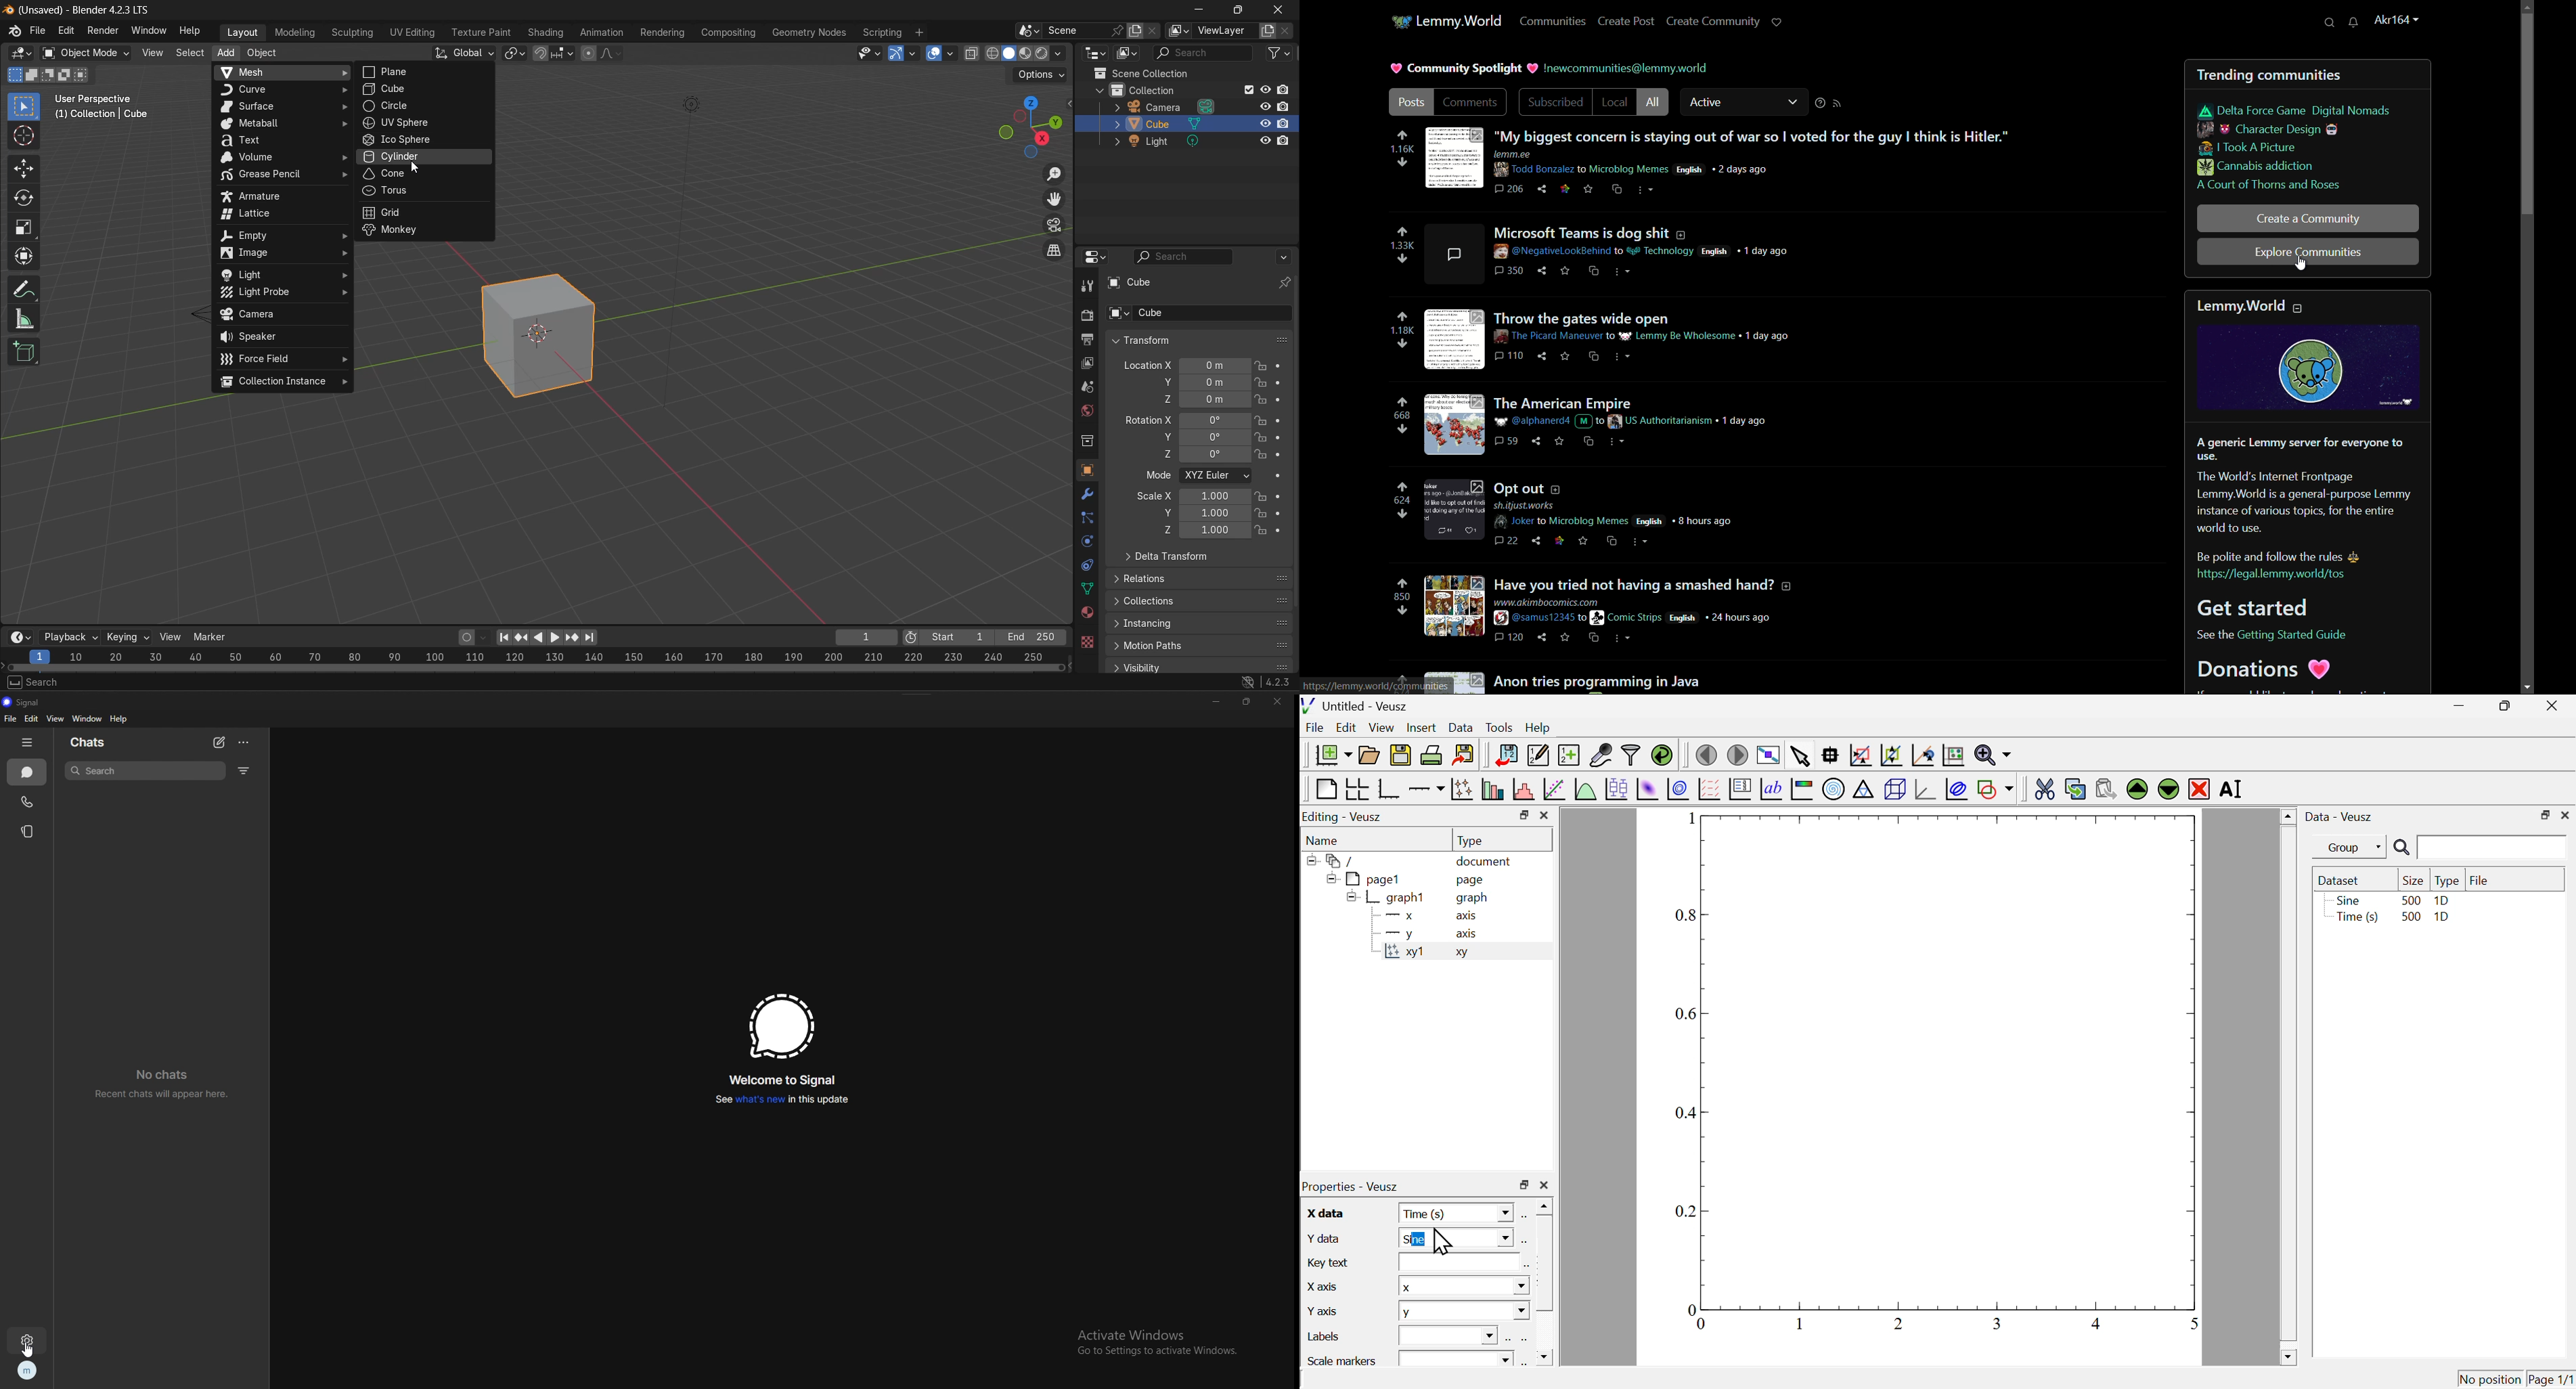  Describe the element at coordinates (1381, 685) in the screenshot. I see `url` at that location.